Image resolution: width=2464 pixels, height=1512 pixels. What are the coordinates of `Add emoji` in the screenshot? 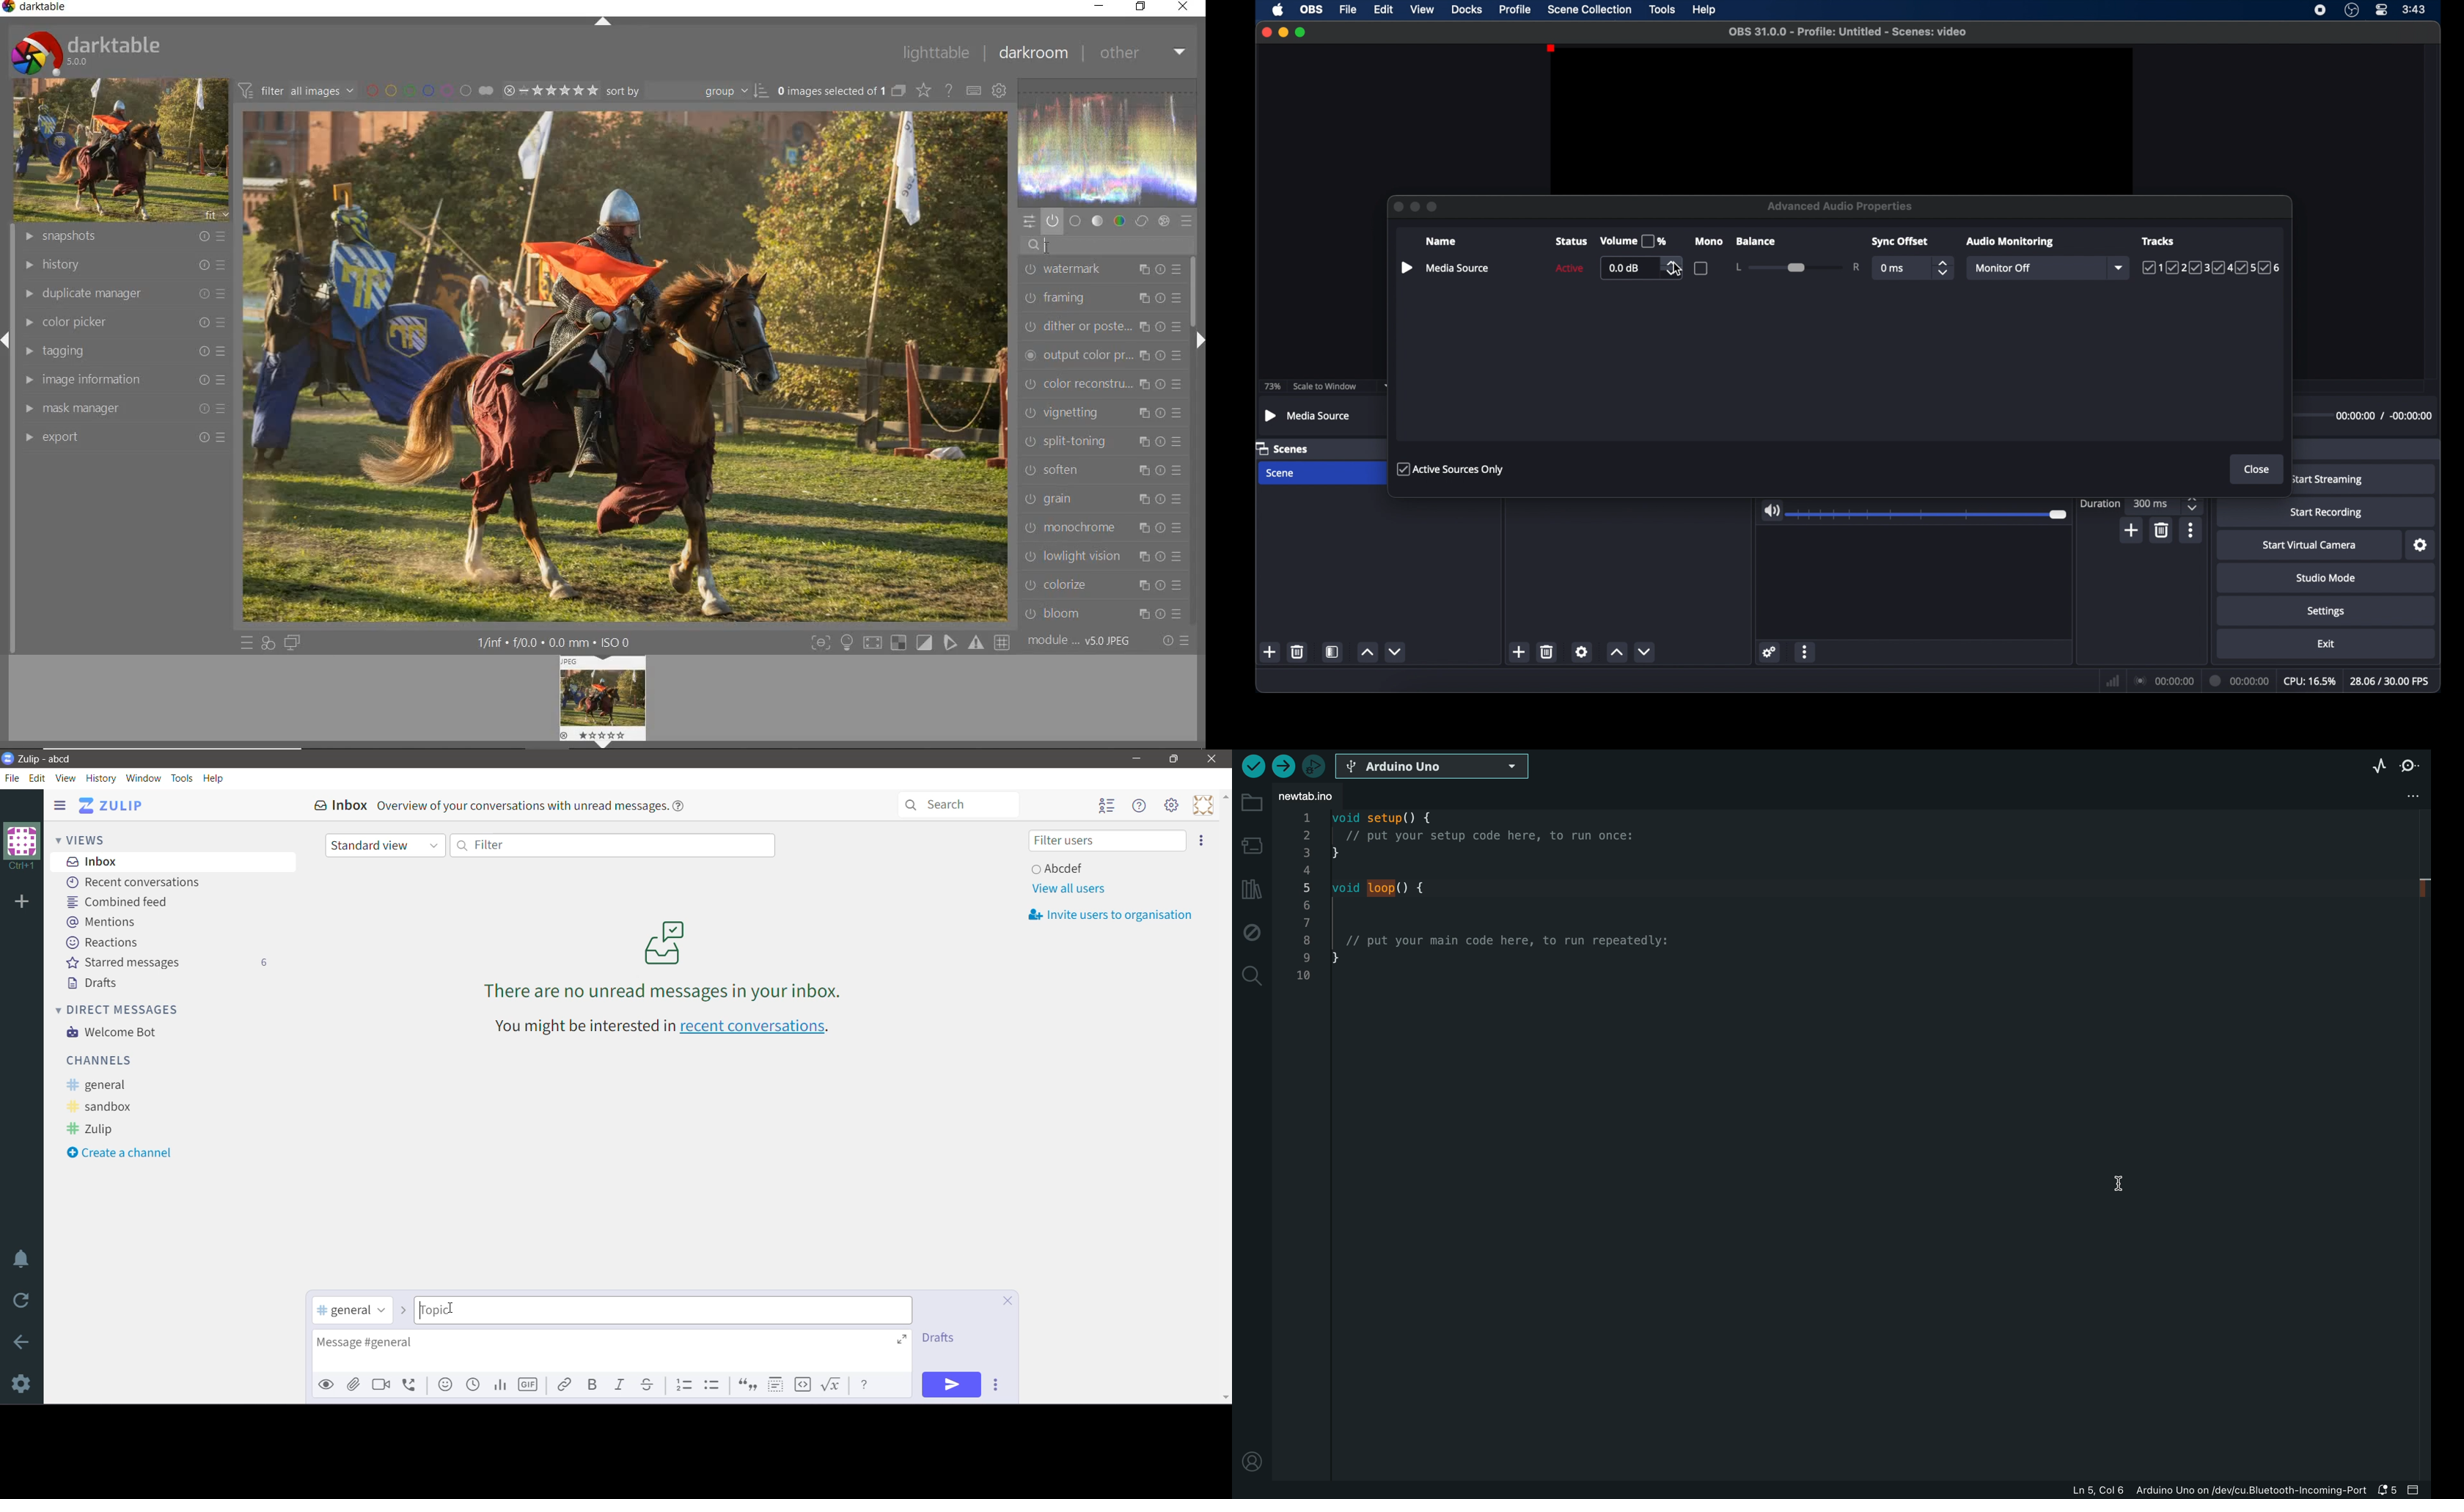 It's located at (445, 1385).